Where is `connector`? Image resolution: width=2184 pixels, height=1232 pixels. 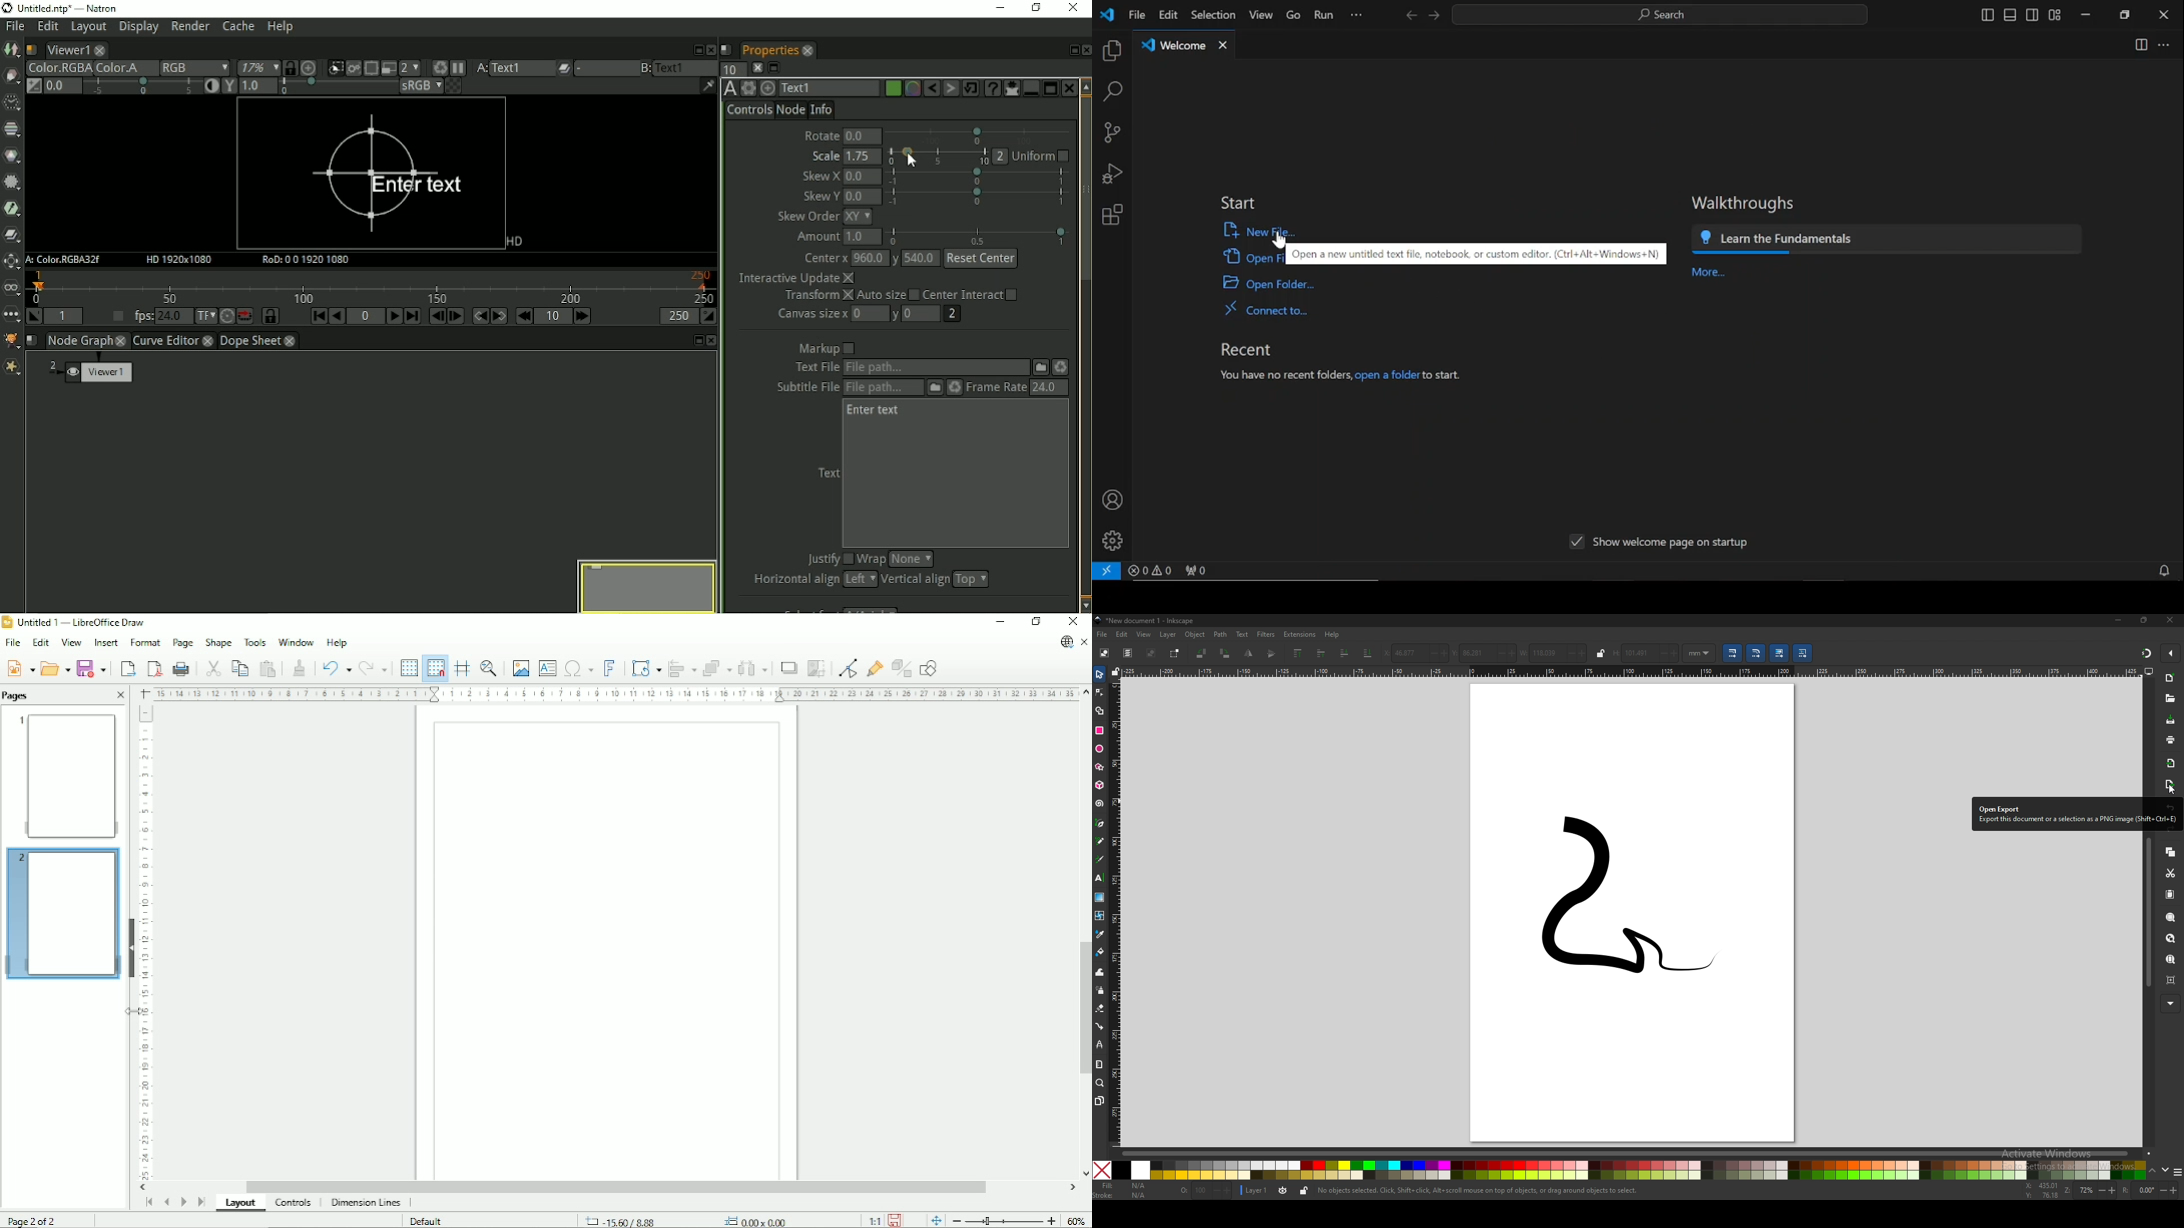
connector is located at coordinates (1099, 1026).